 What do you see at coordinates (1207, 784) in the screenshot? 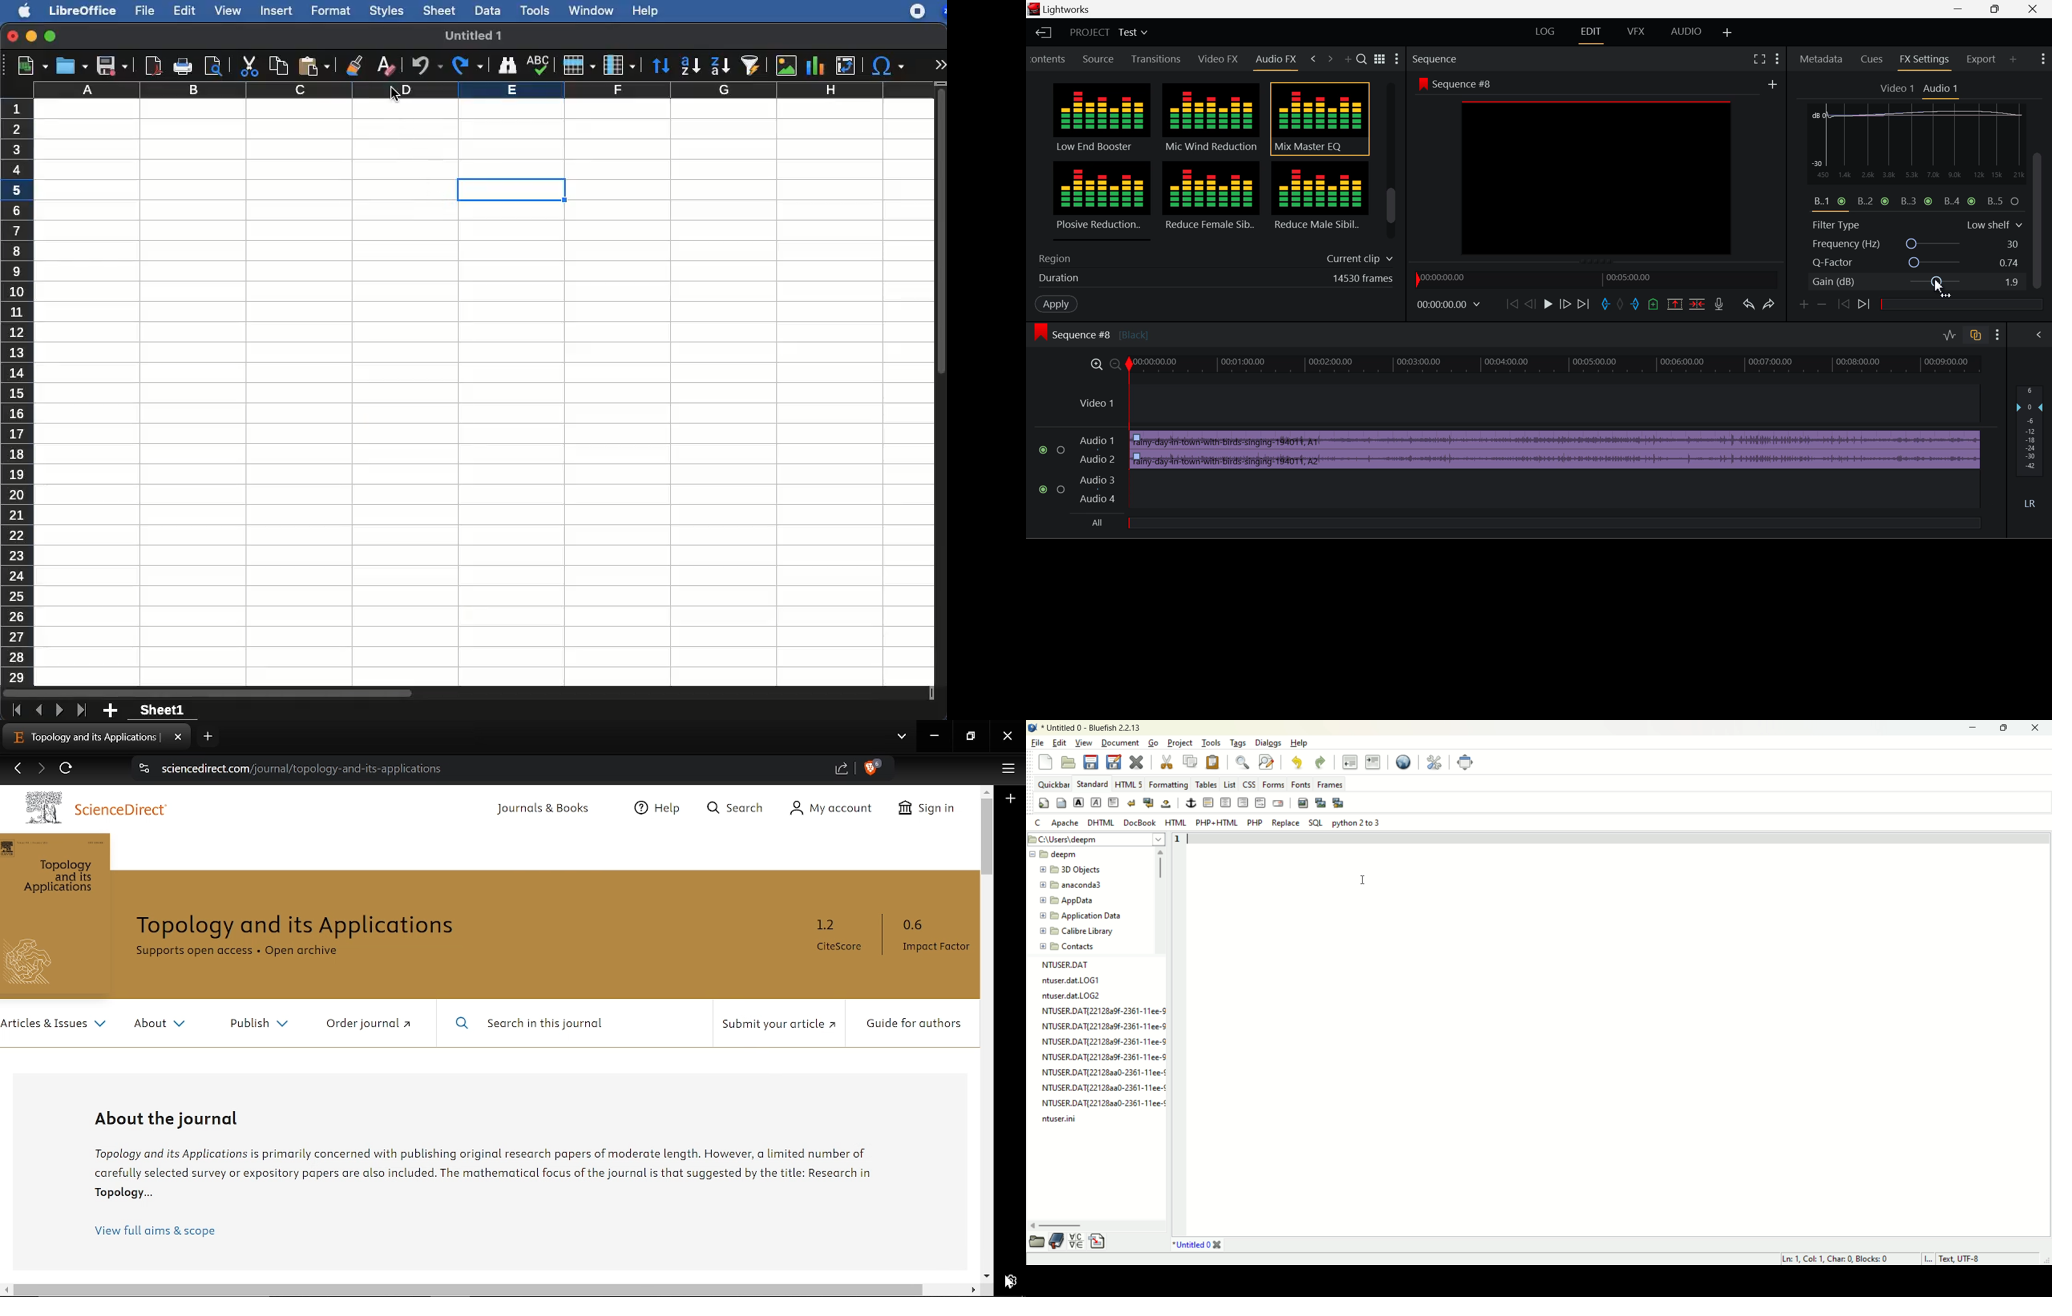
I see `tables` at bounding box center [1207, 784].